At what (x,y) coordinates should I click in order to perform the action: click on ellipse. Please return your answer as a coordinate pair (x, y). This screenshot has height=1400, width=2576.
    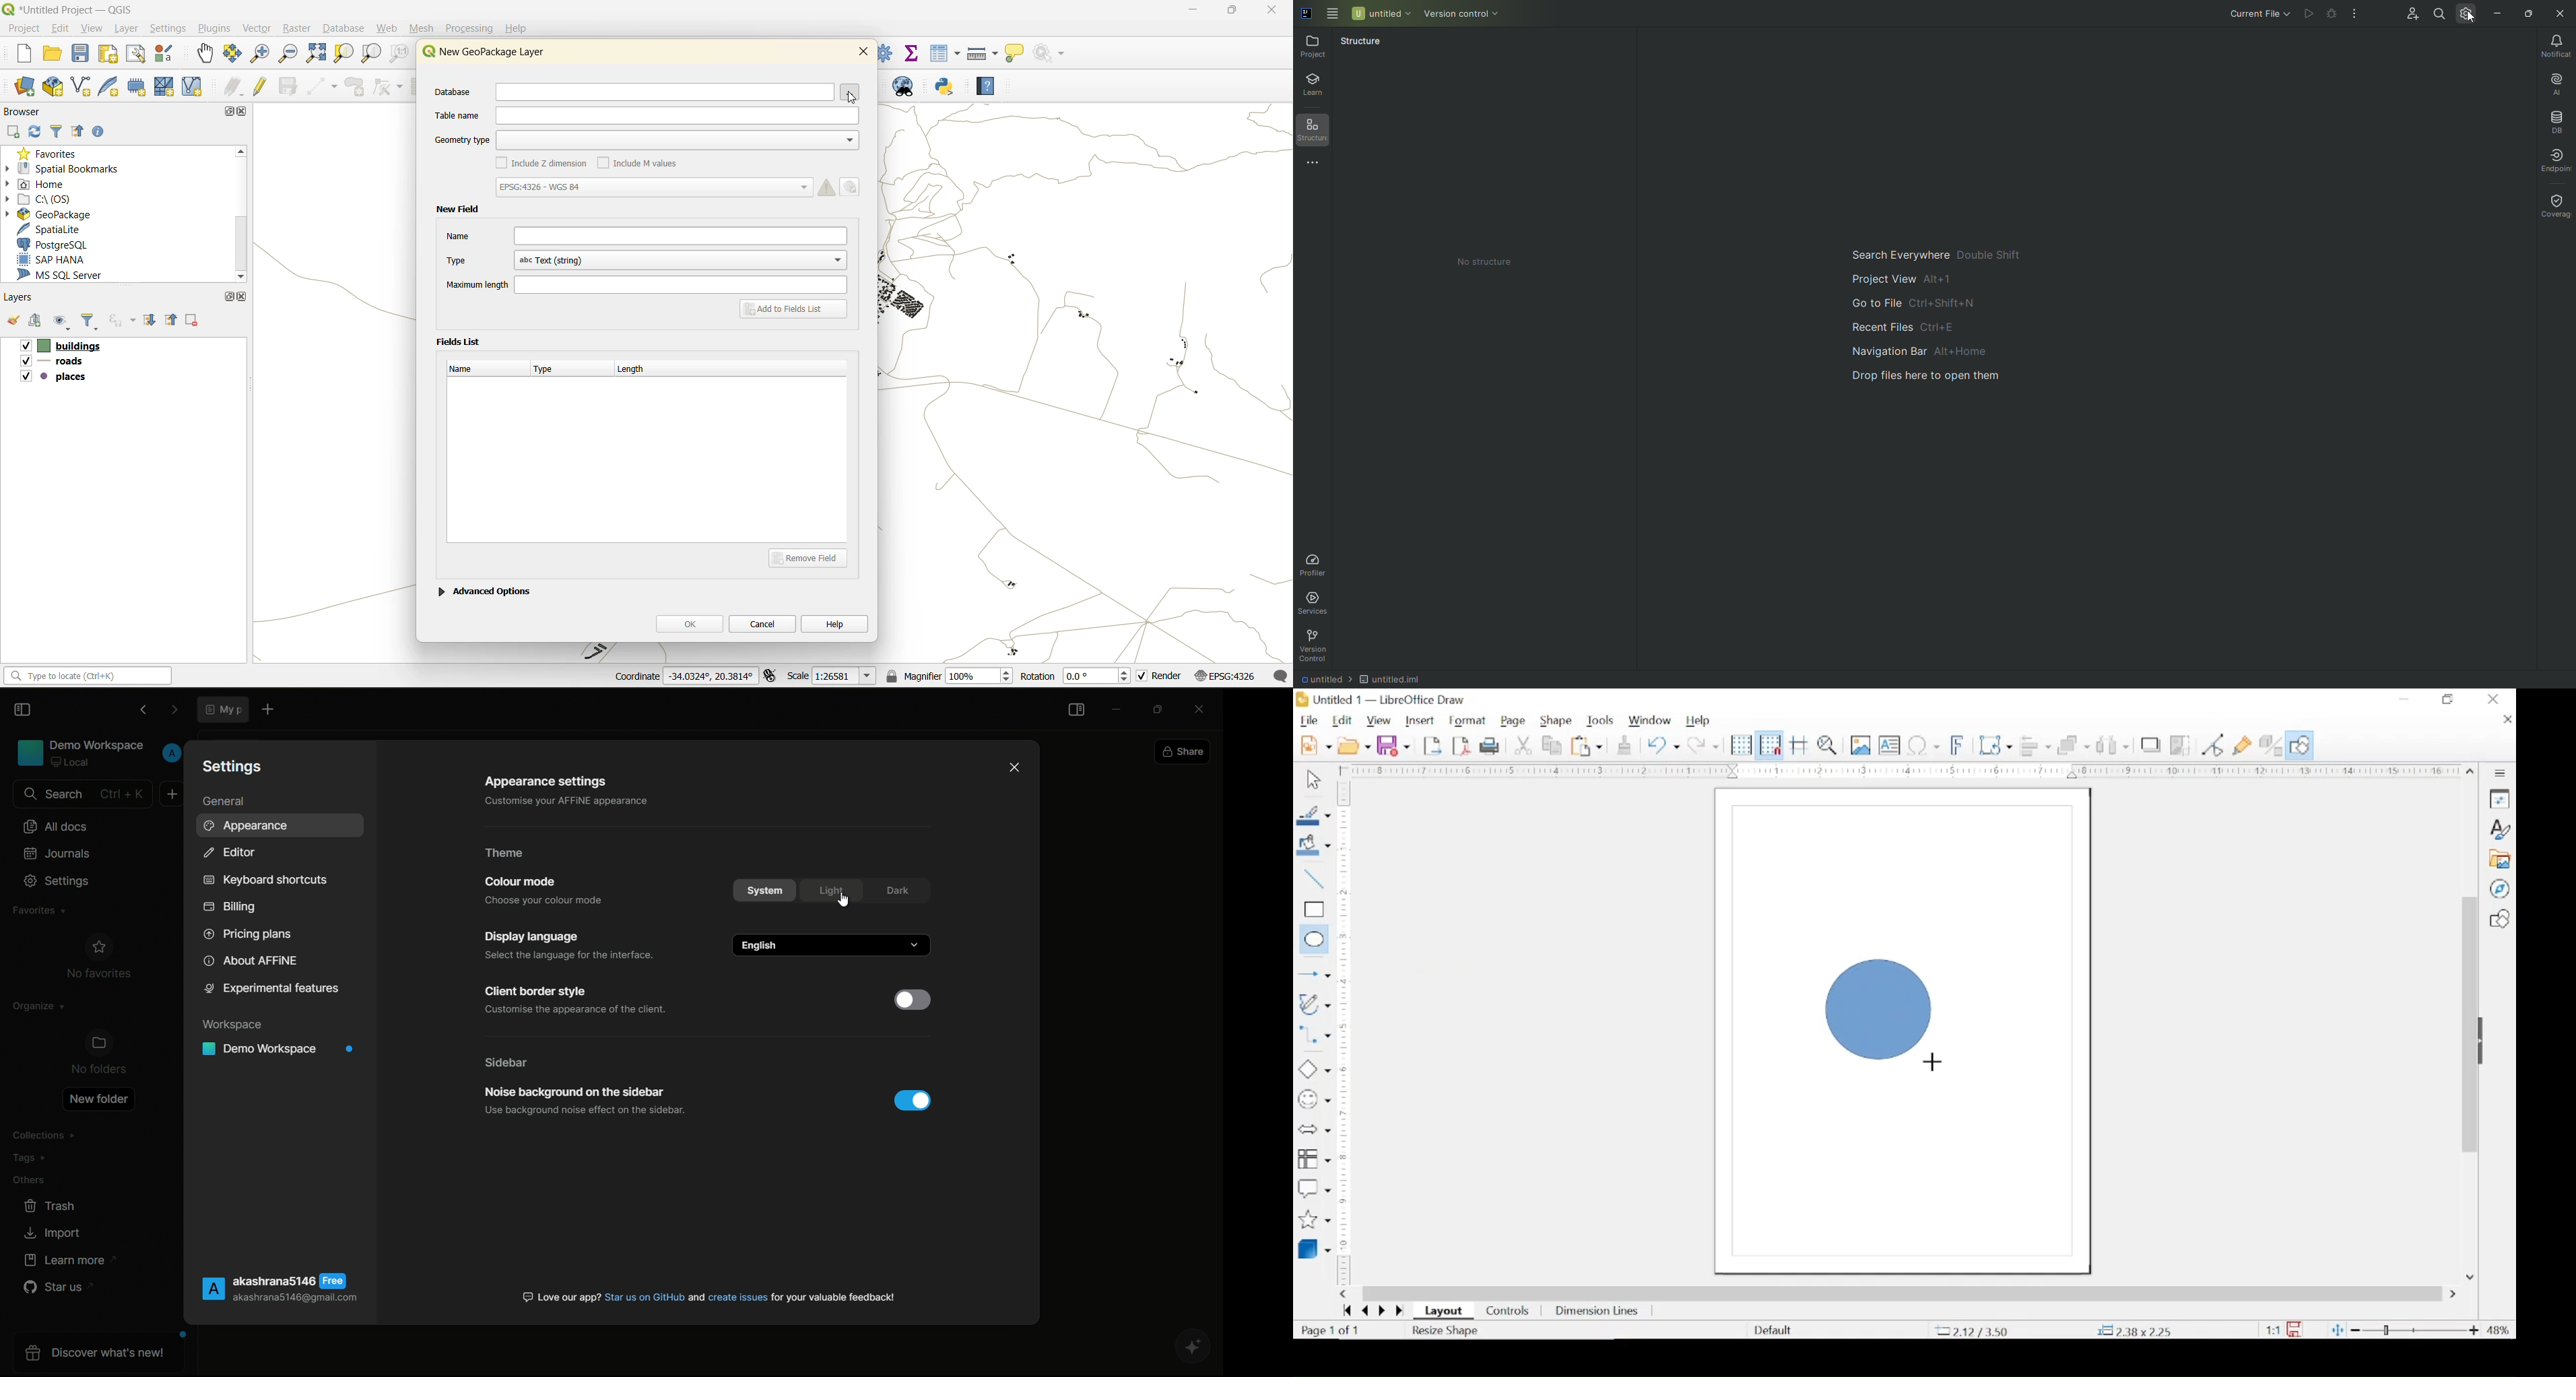
    Looking at the image, I should click on (1312, 938).